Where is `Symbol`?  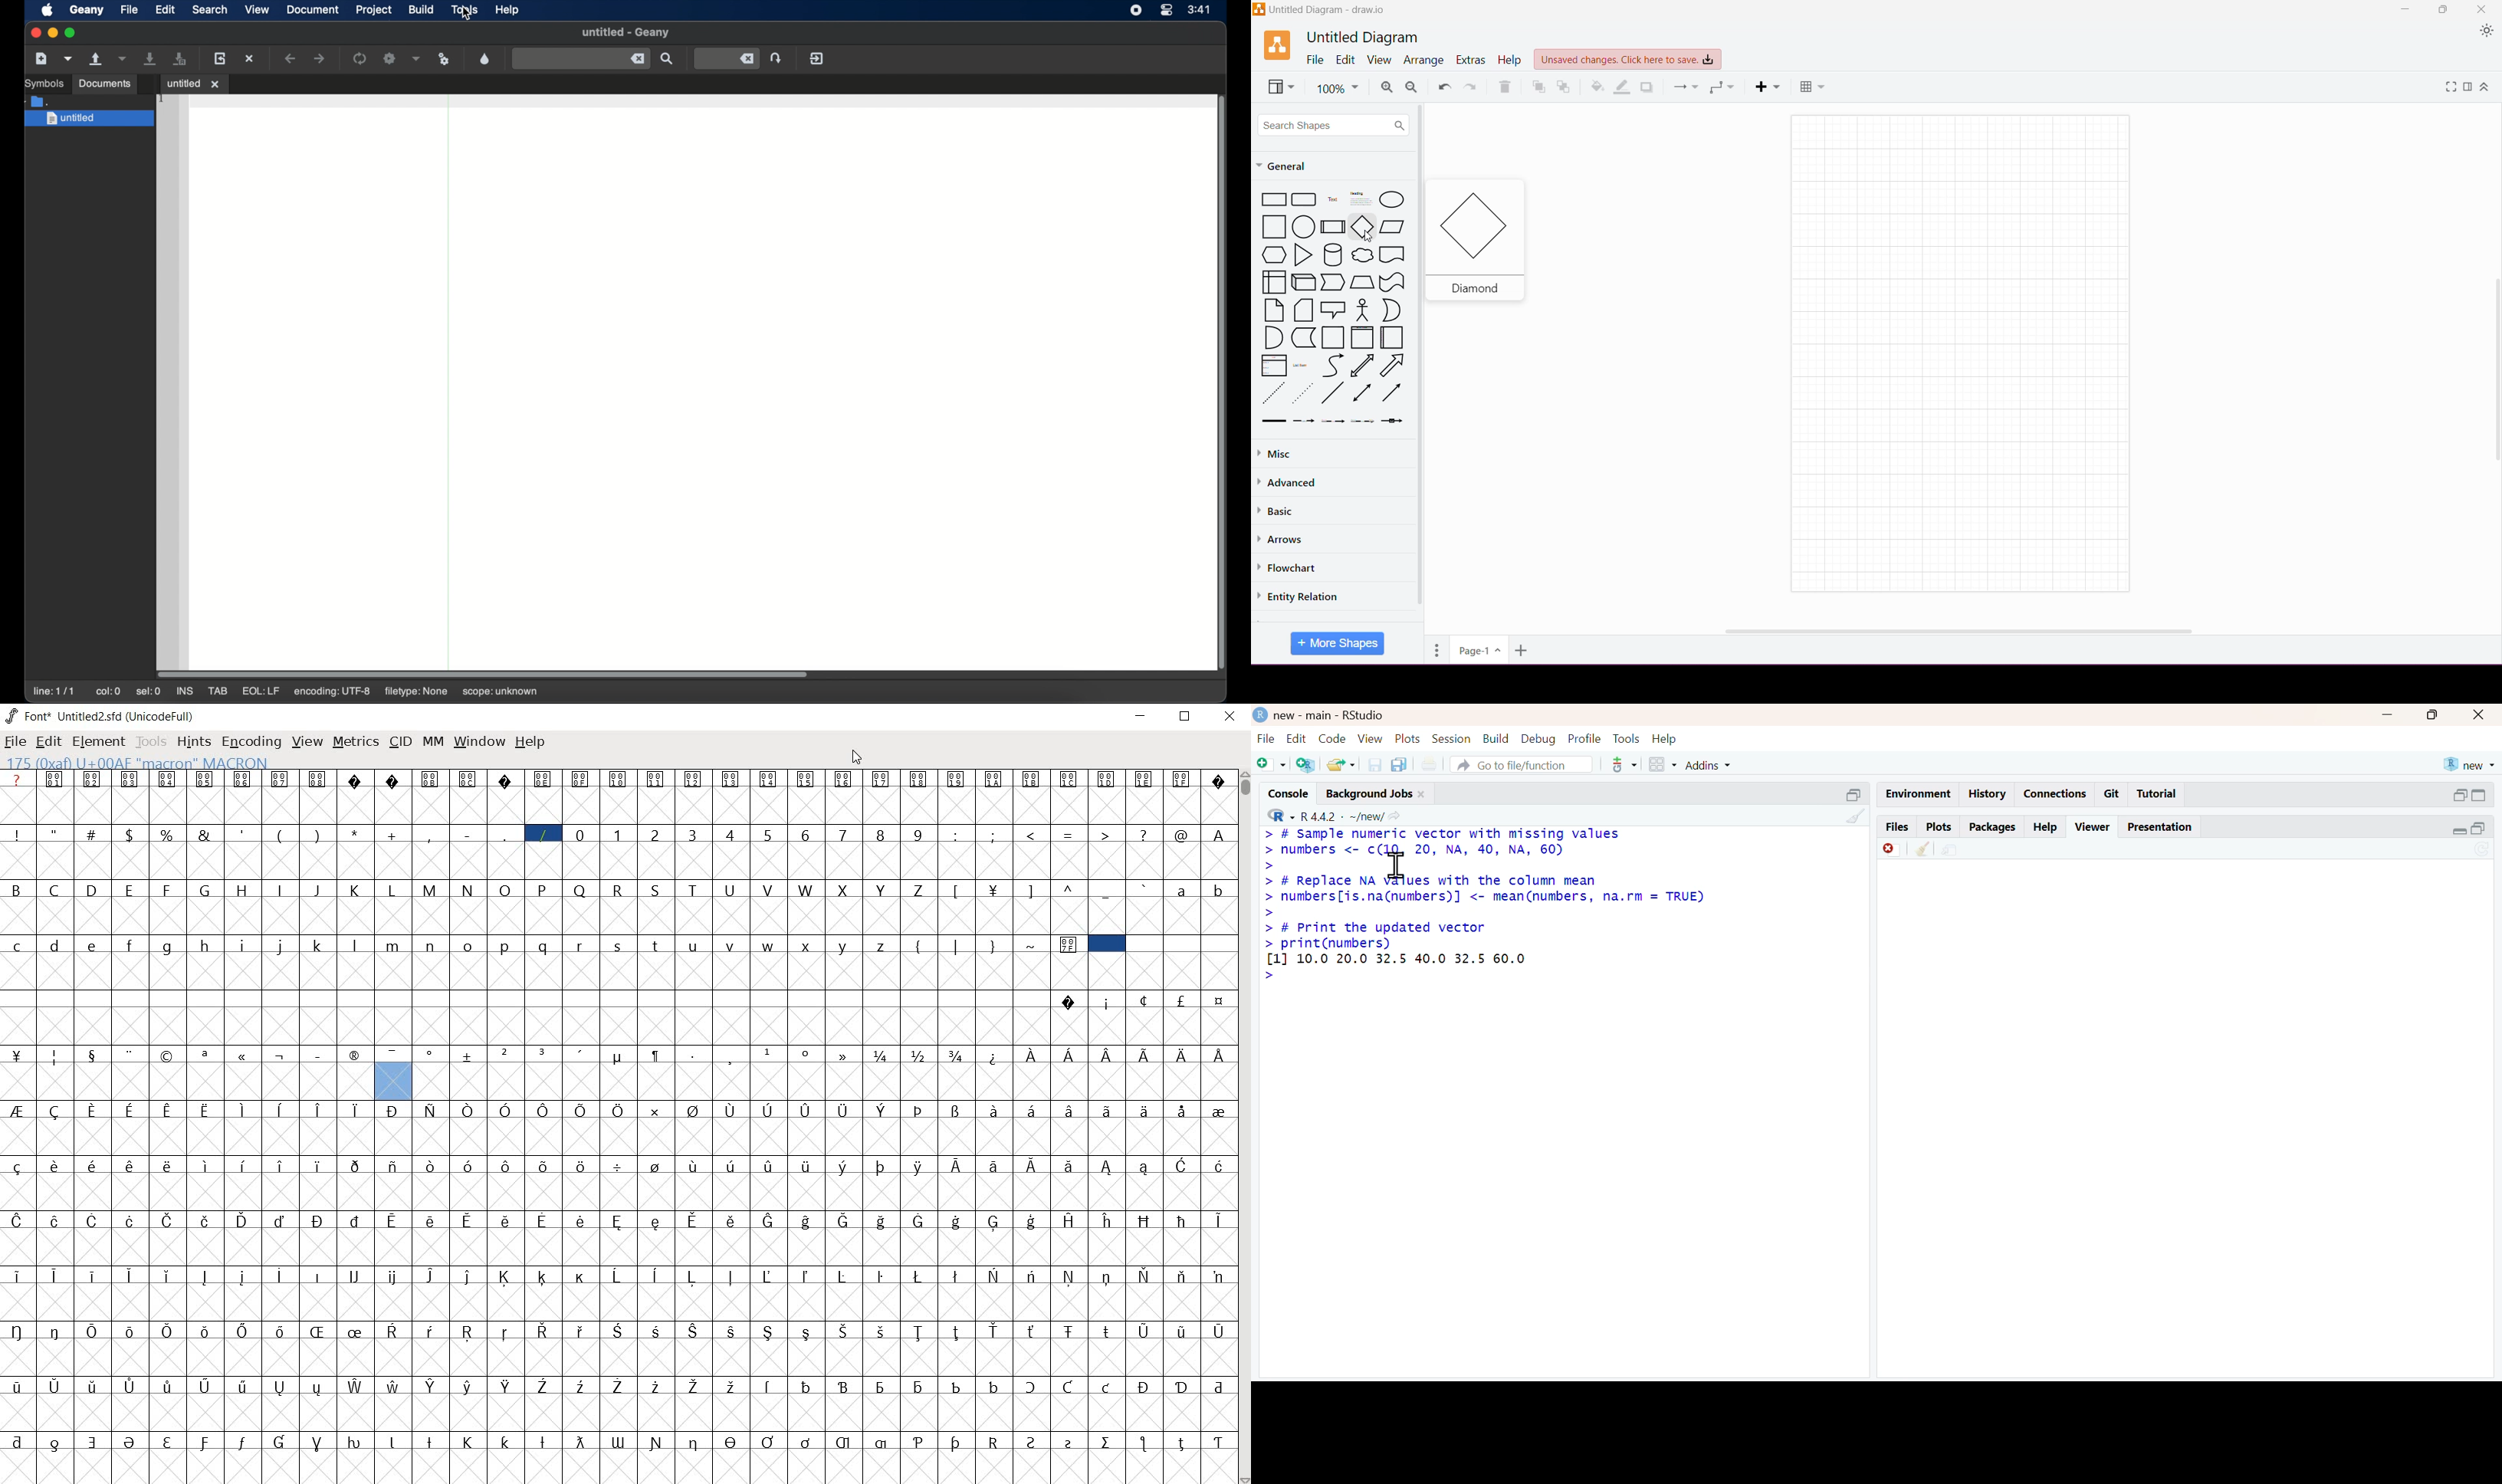 Symbol is located at coordinates (170, 1331).